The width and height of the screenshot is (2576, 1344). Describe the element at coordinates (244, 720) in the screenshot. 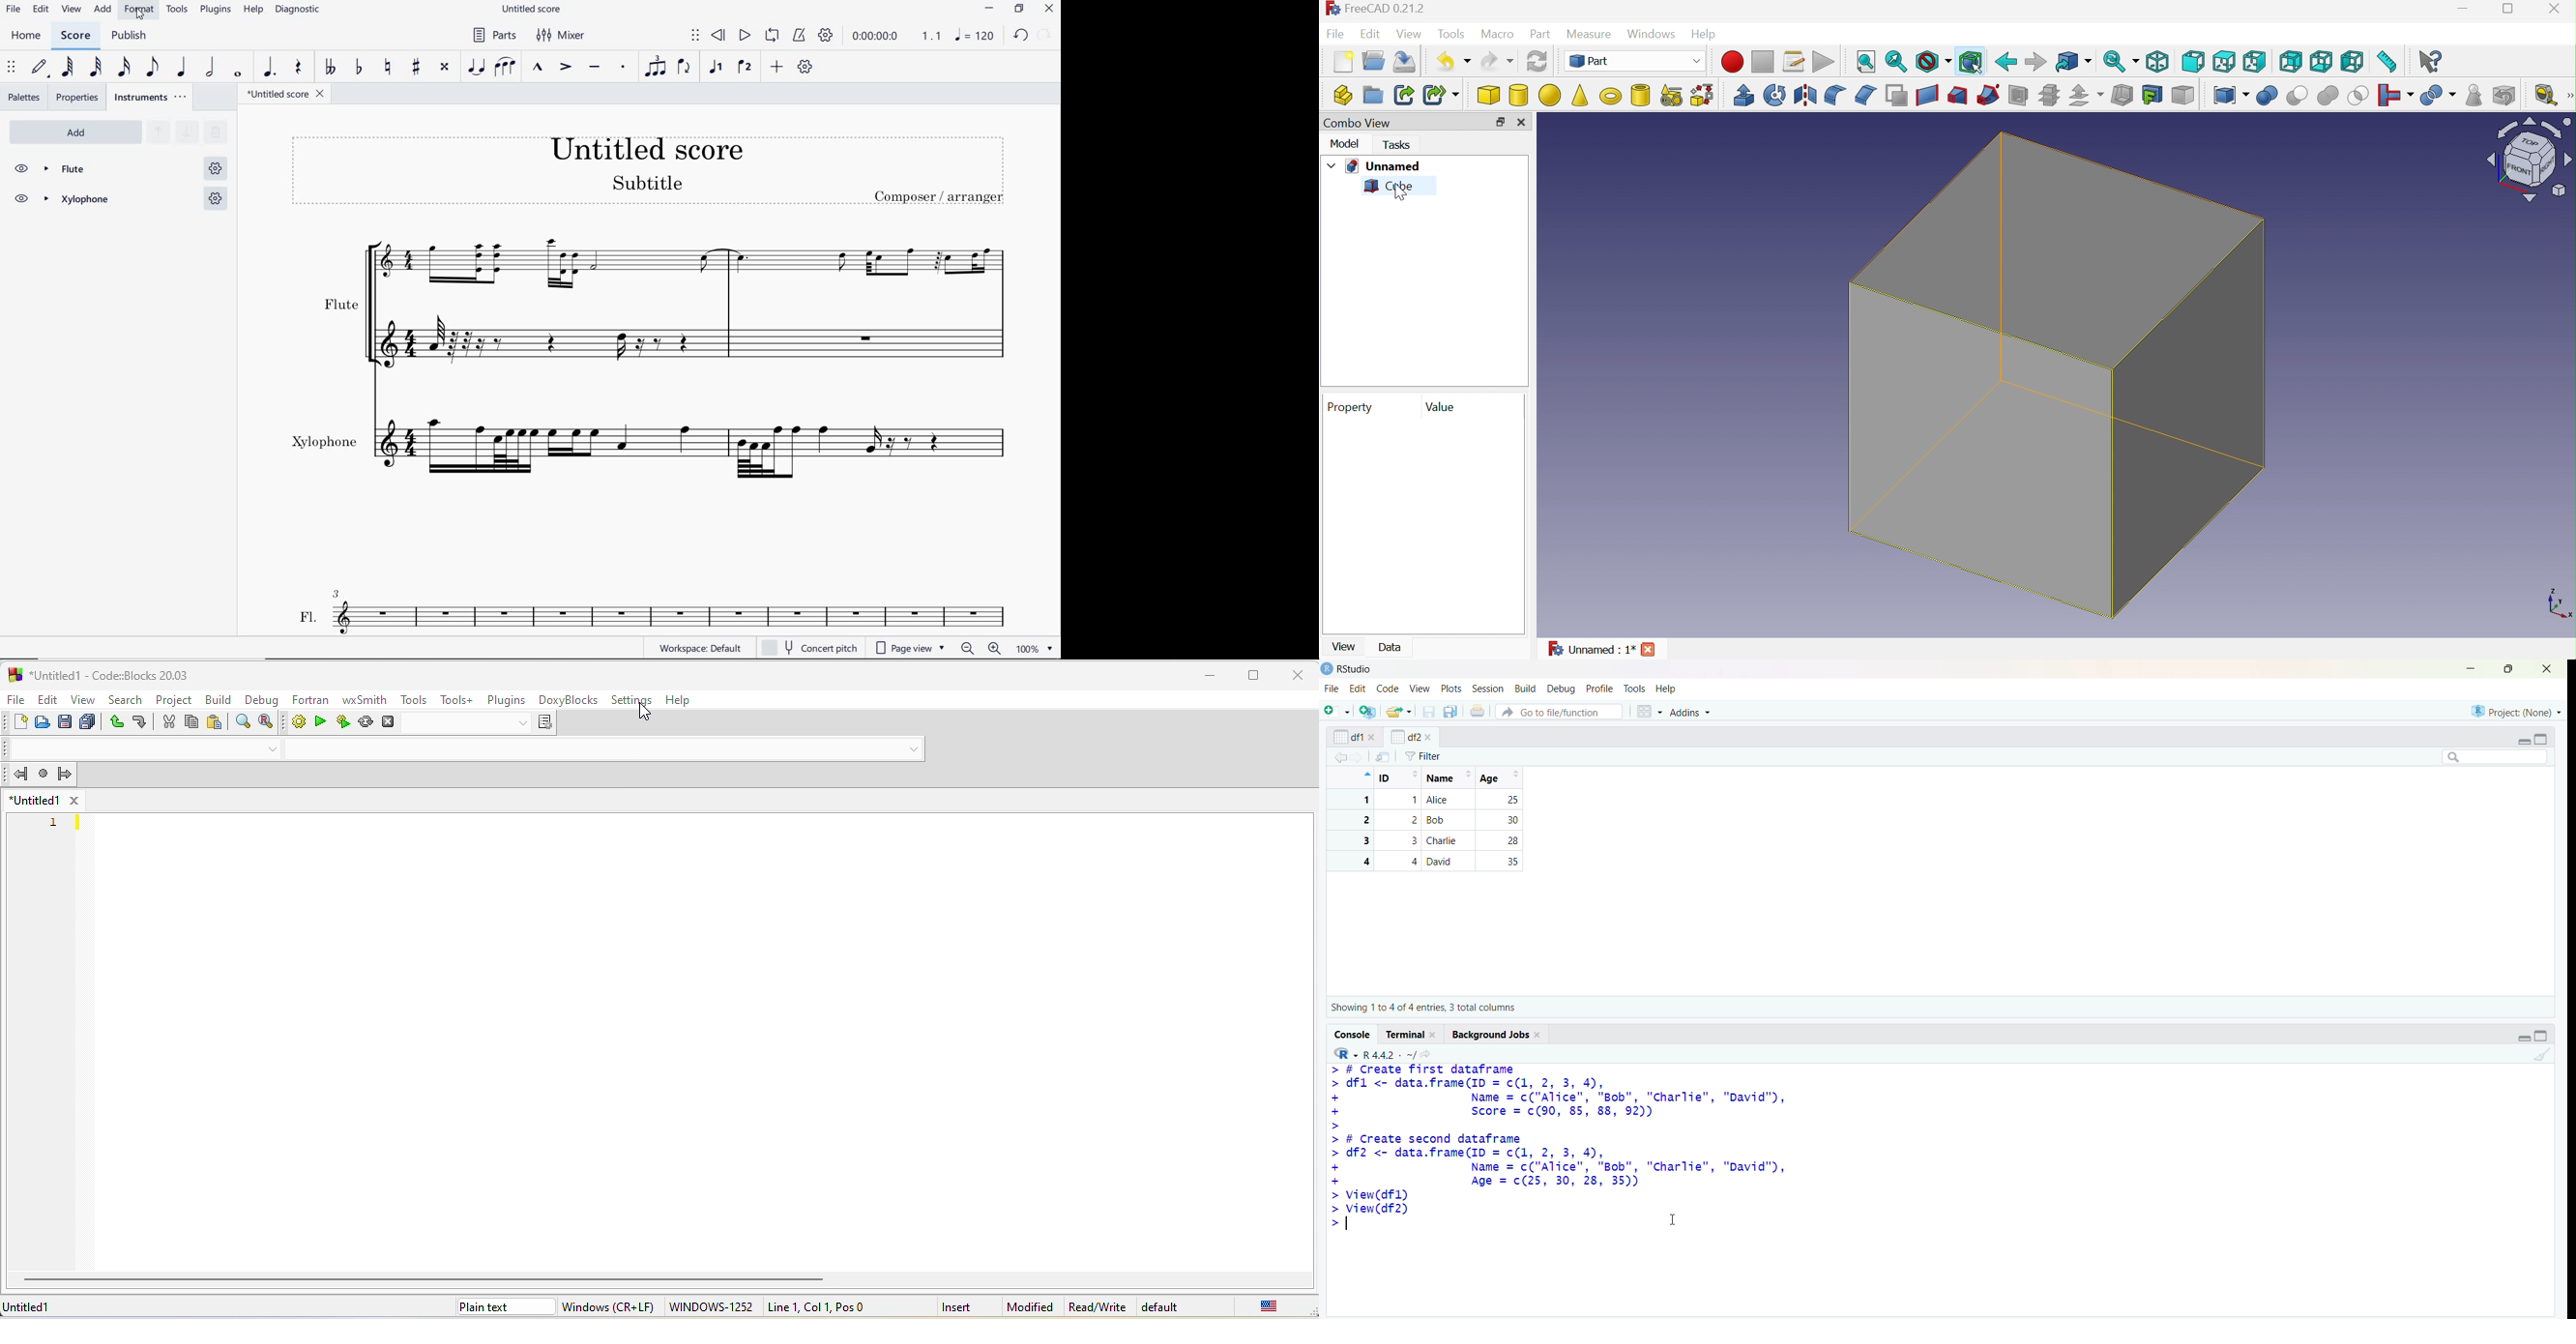

I see `find` at that location.